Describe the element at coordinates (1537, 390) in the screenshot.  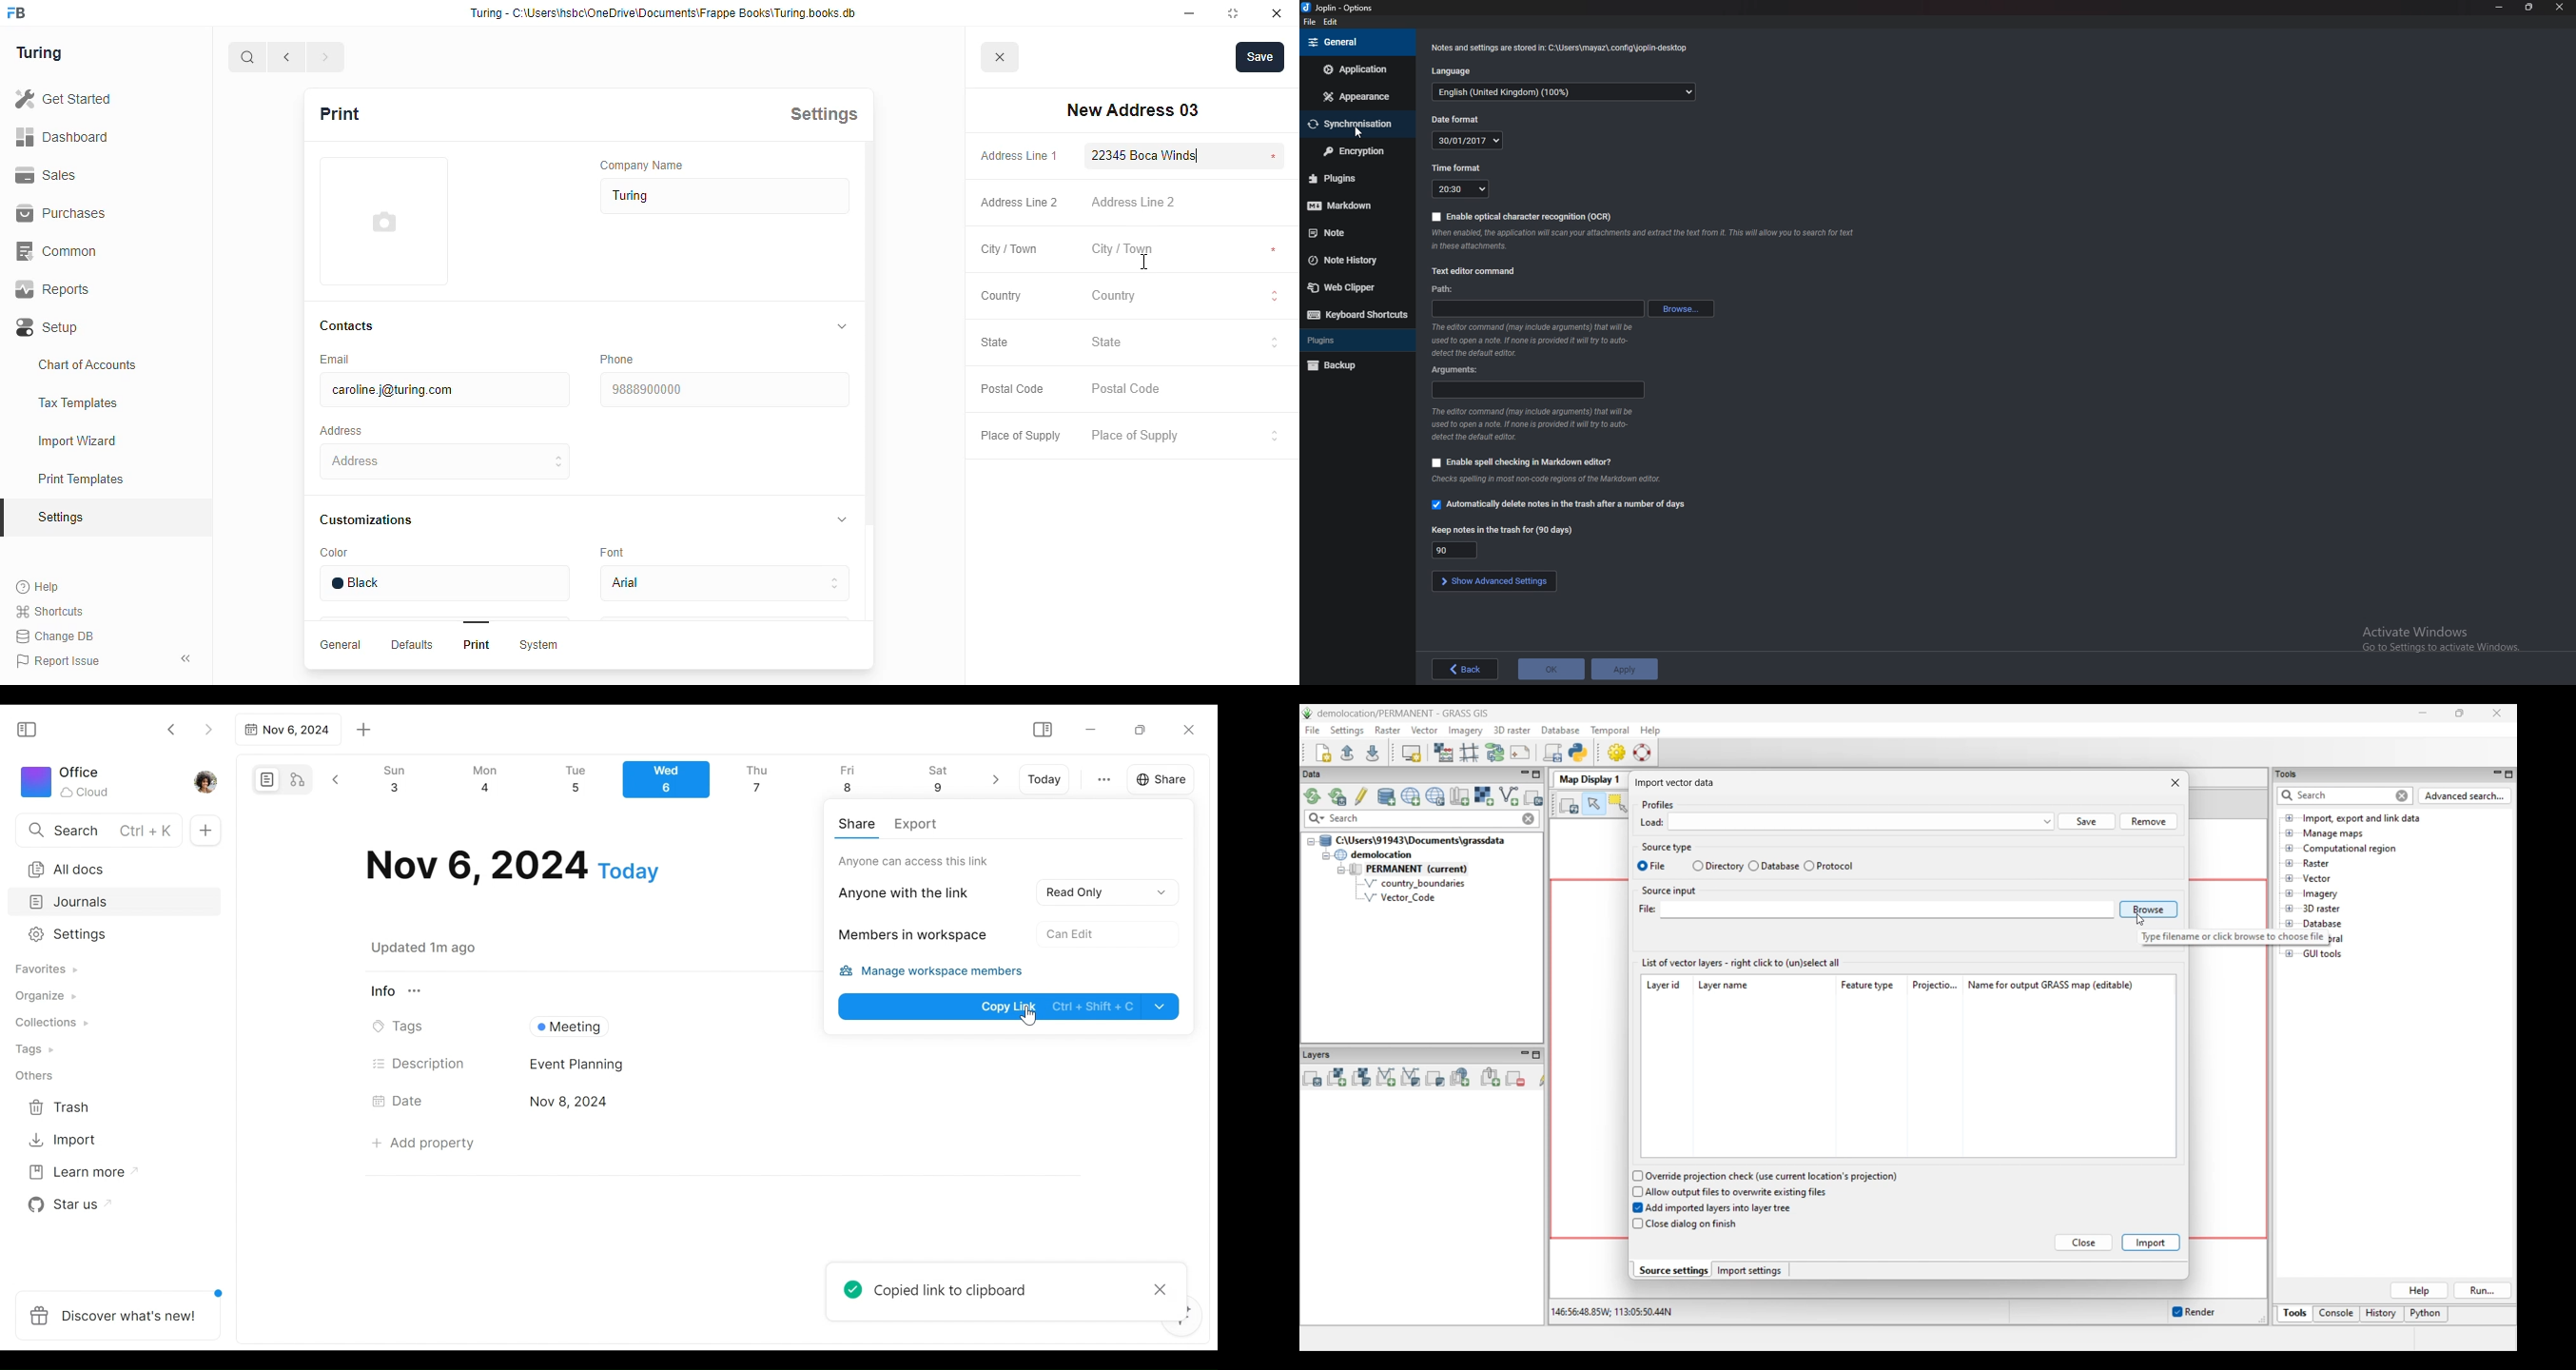
I see `arguments` at that location.